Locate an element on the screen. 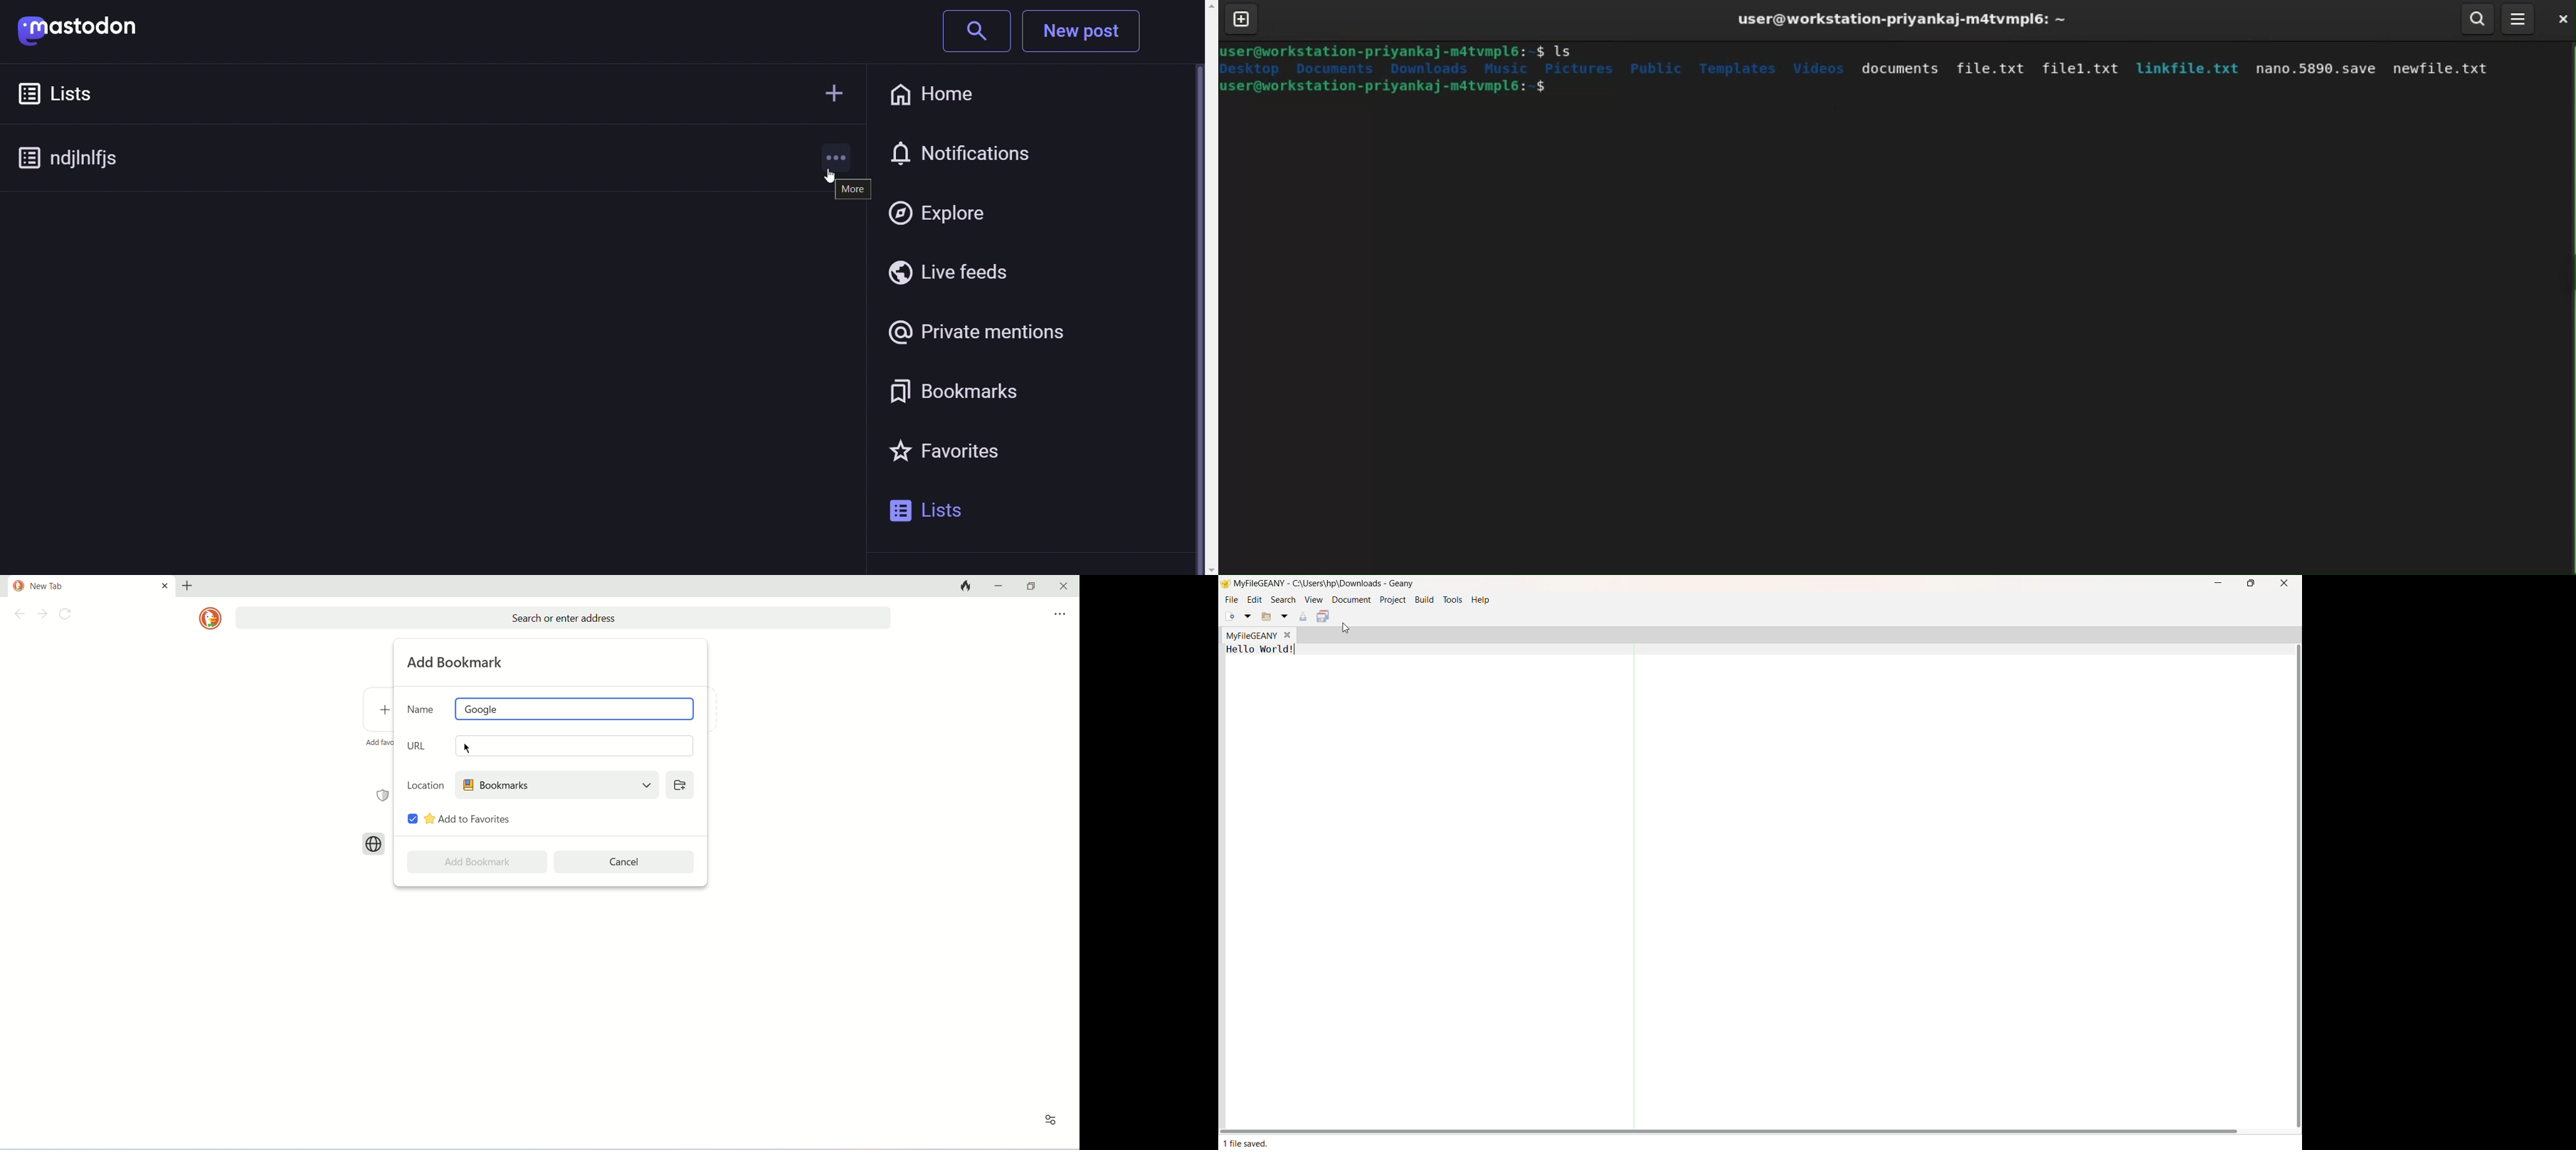 The width and height of the screenshot is (2576, 1176). more options is located at coordinates (831, 156).